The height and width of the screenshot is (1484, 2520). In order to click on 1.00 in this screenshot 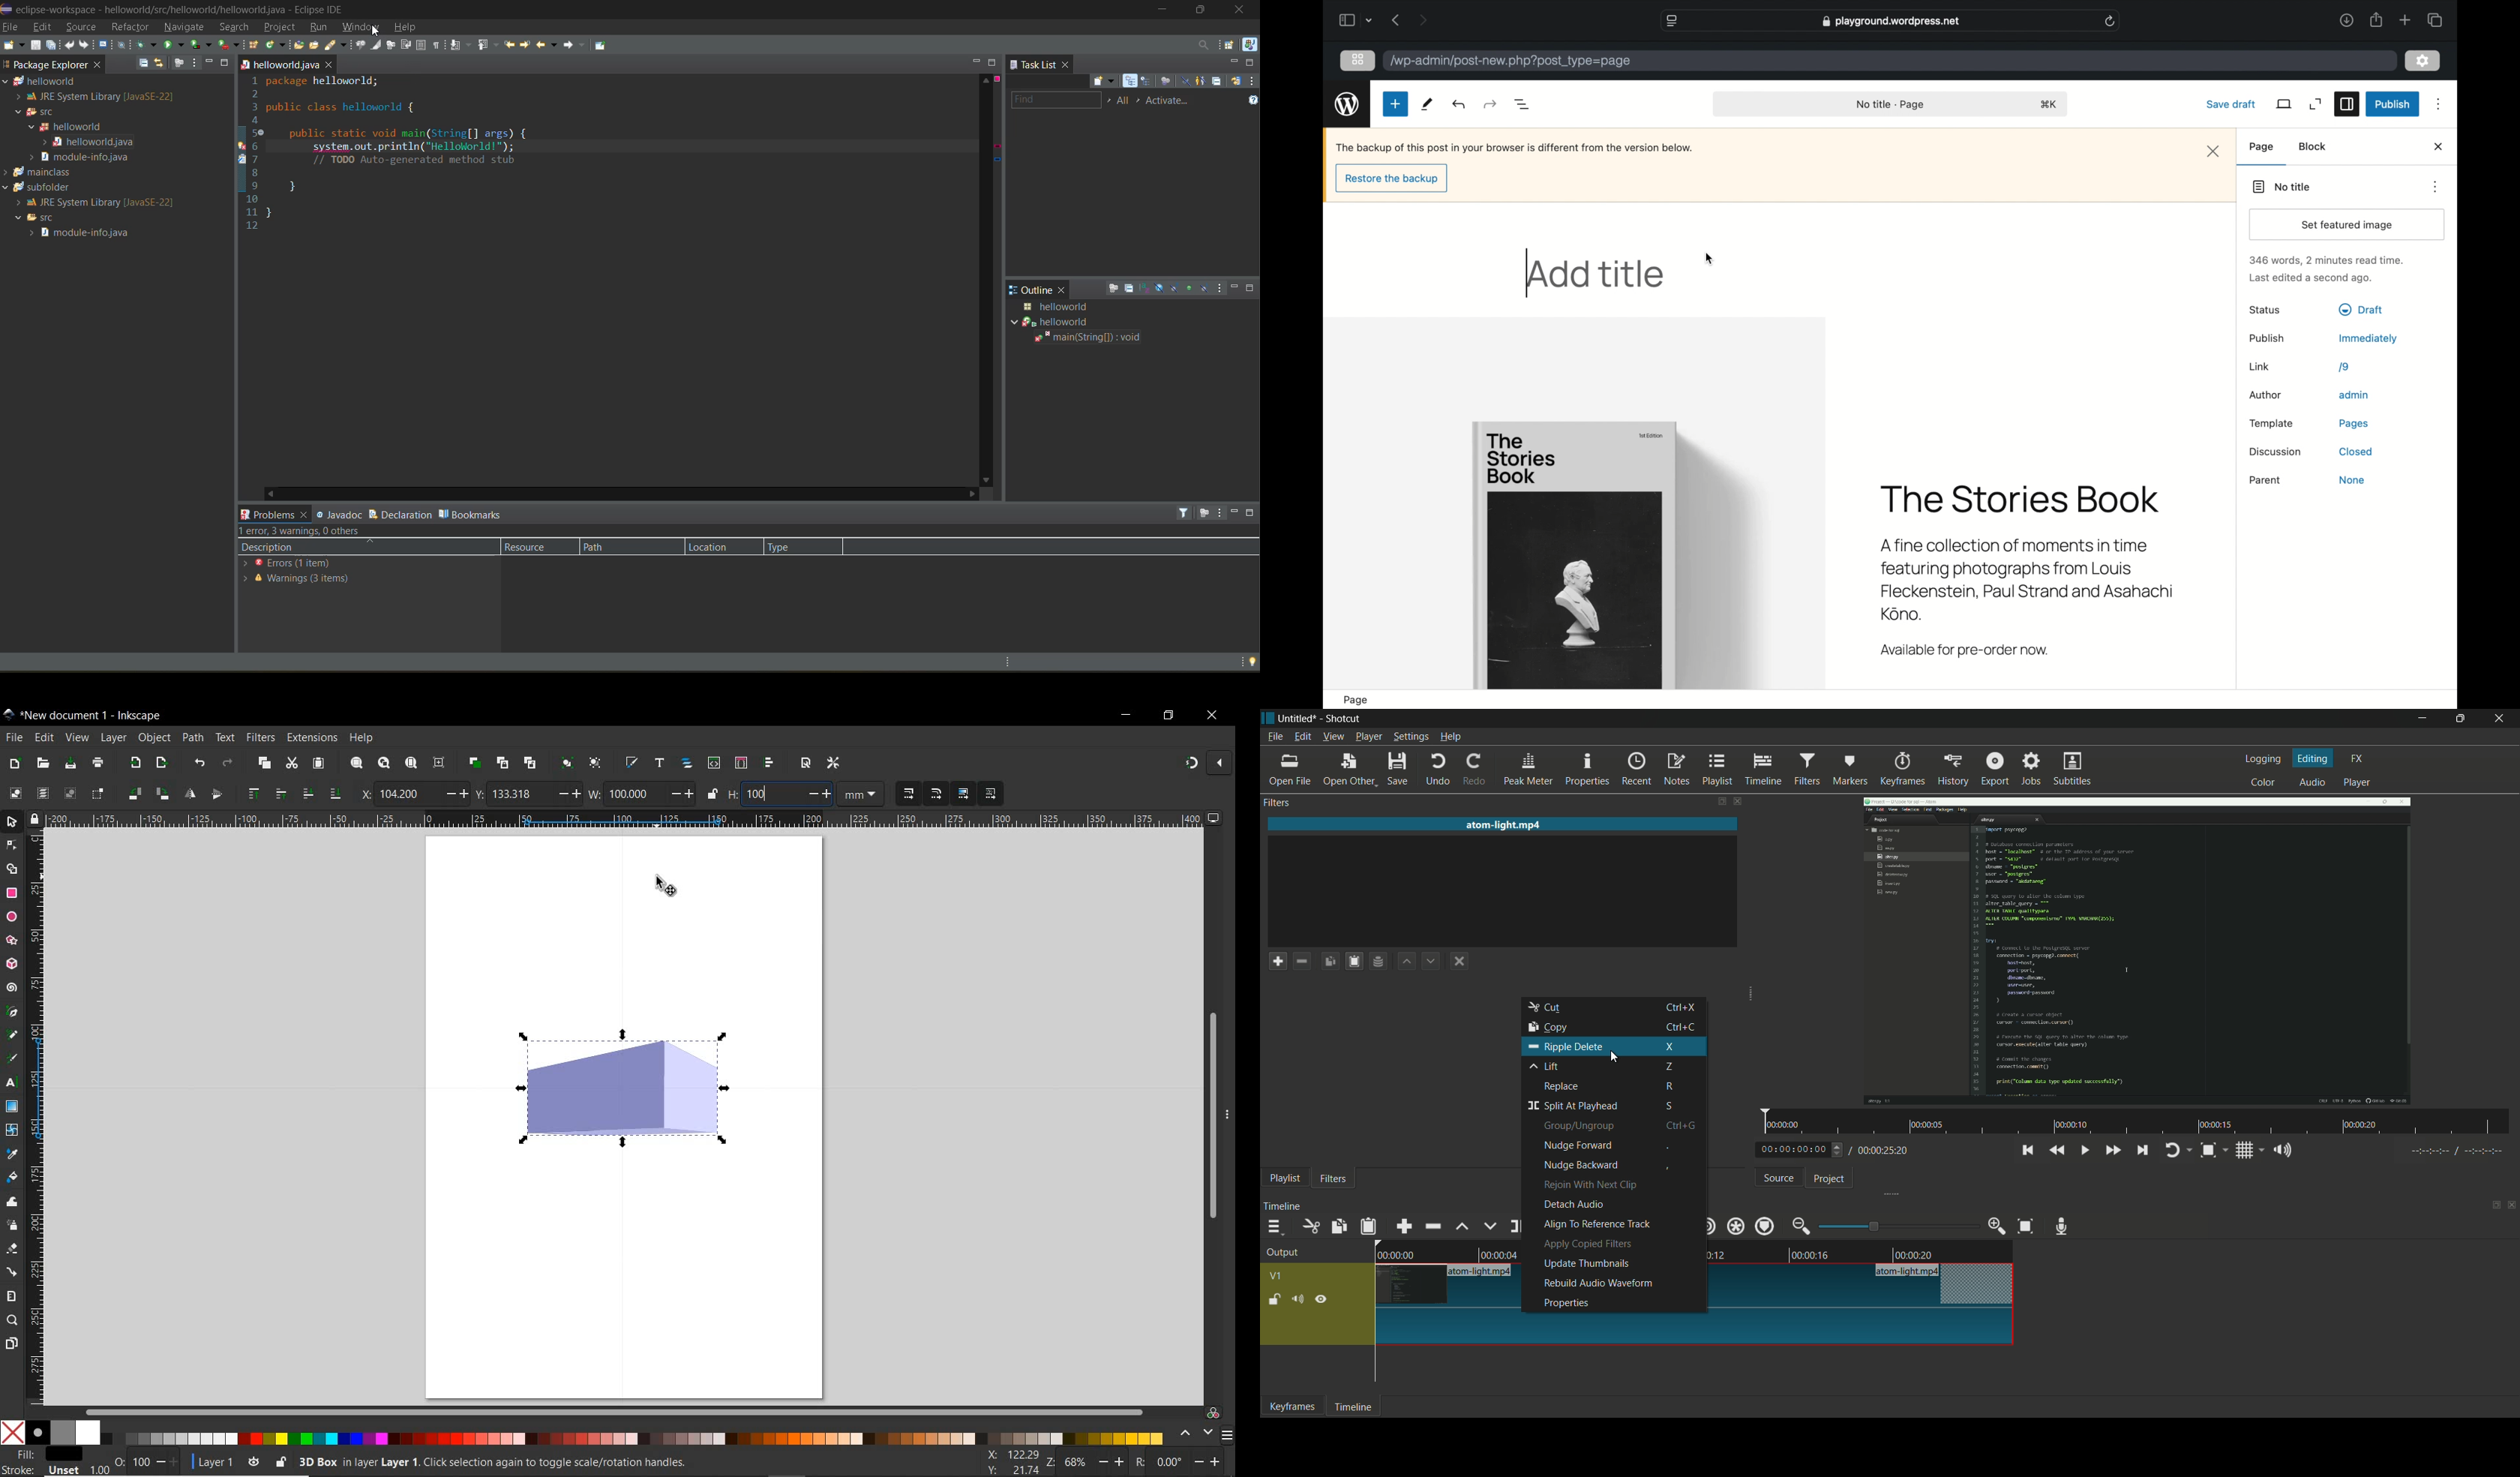, I will do `click(99, 1468)`.